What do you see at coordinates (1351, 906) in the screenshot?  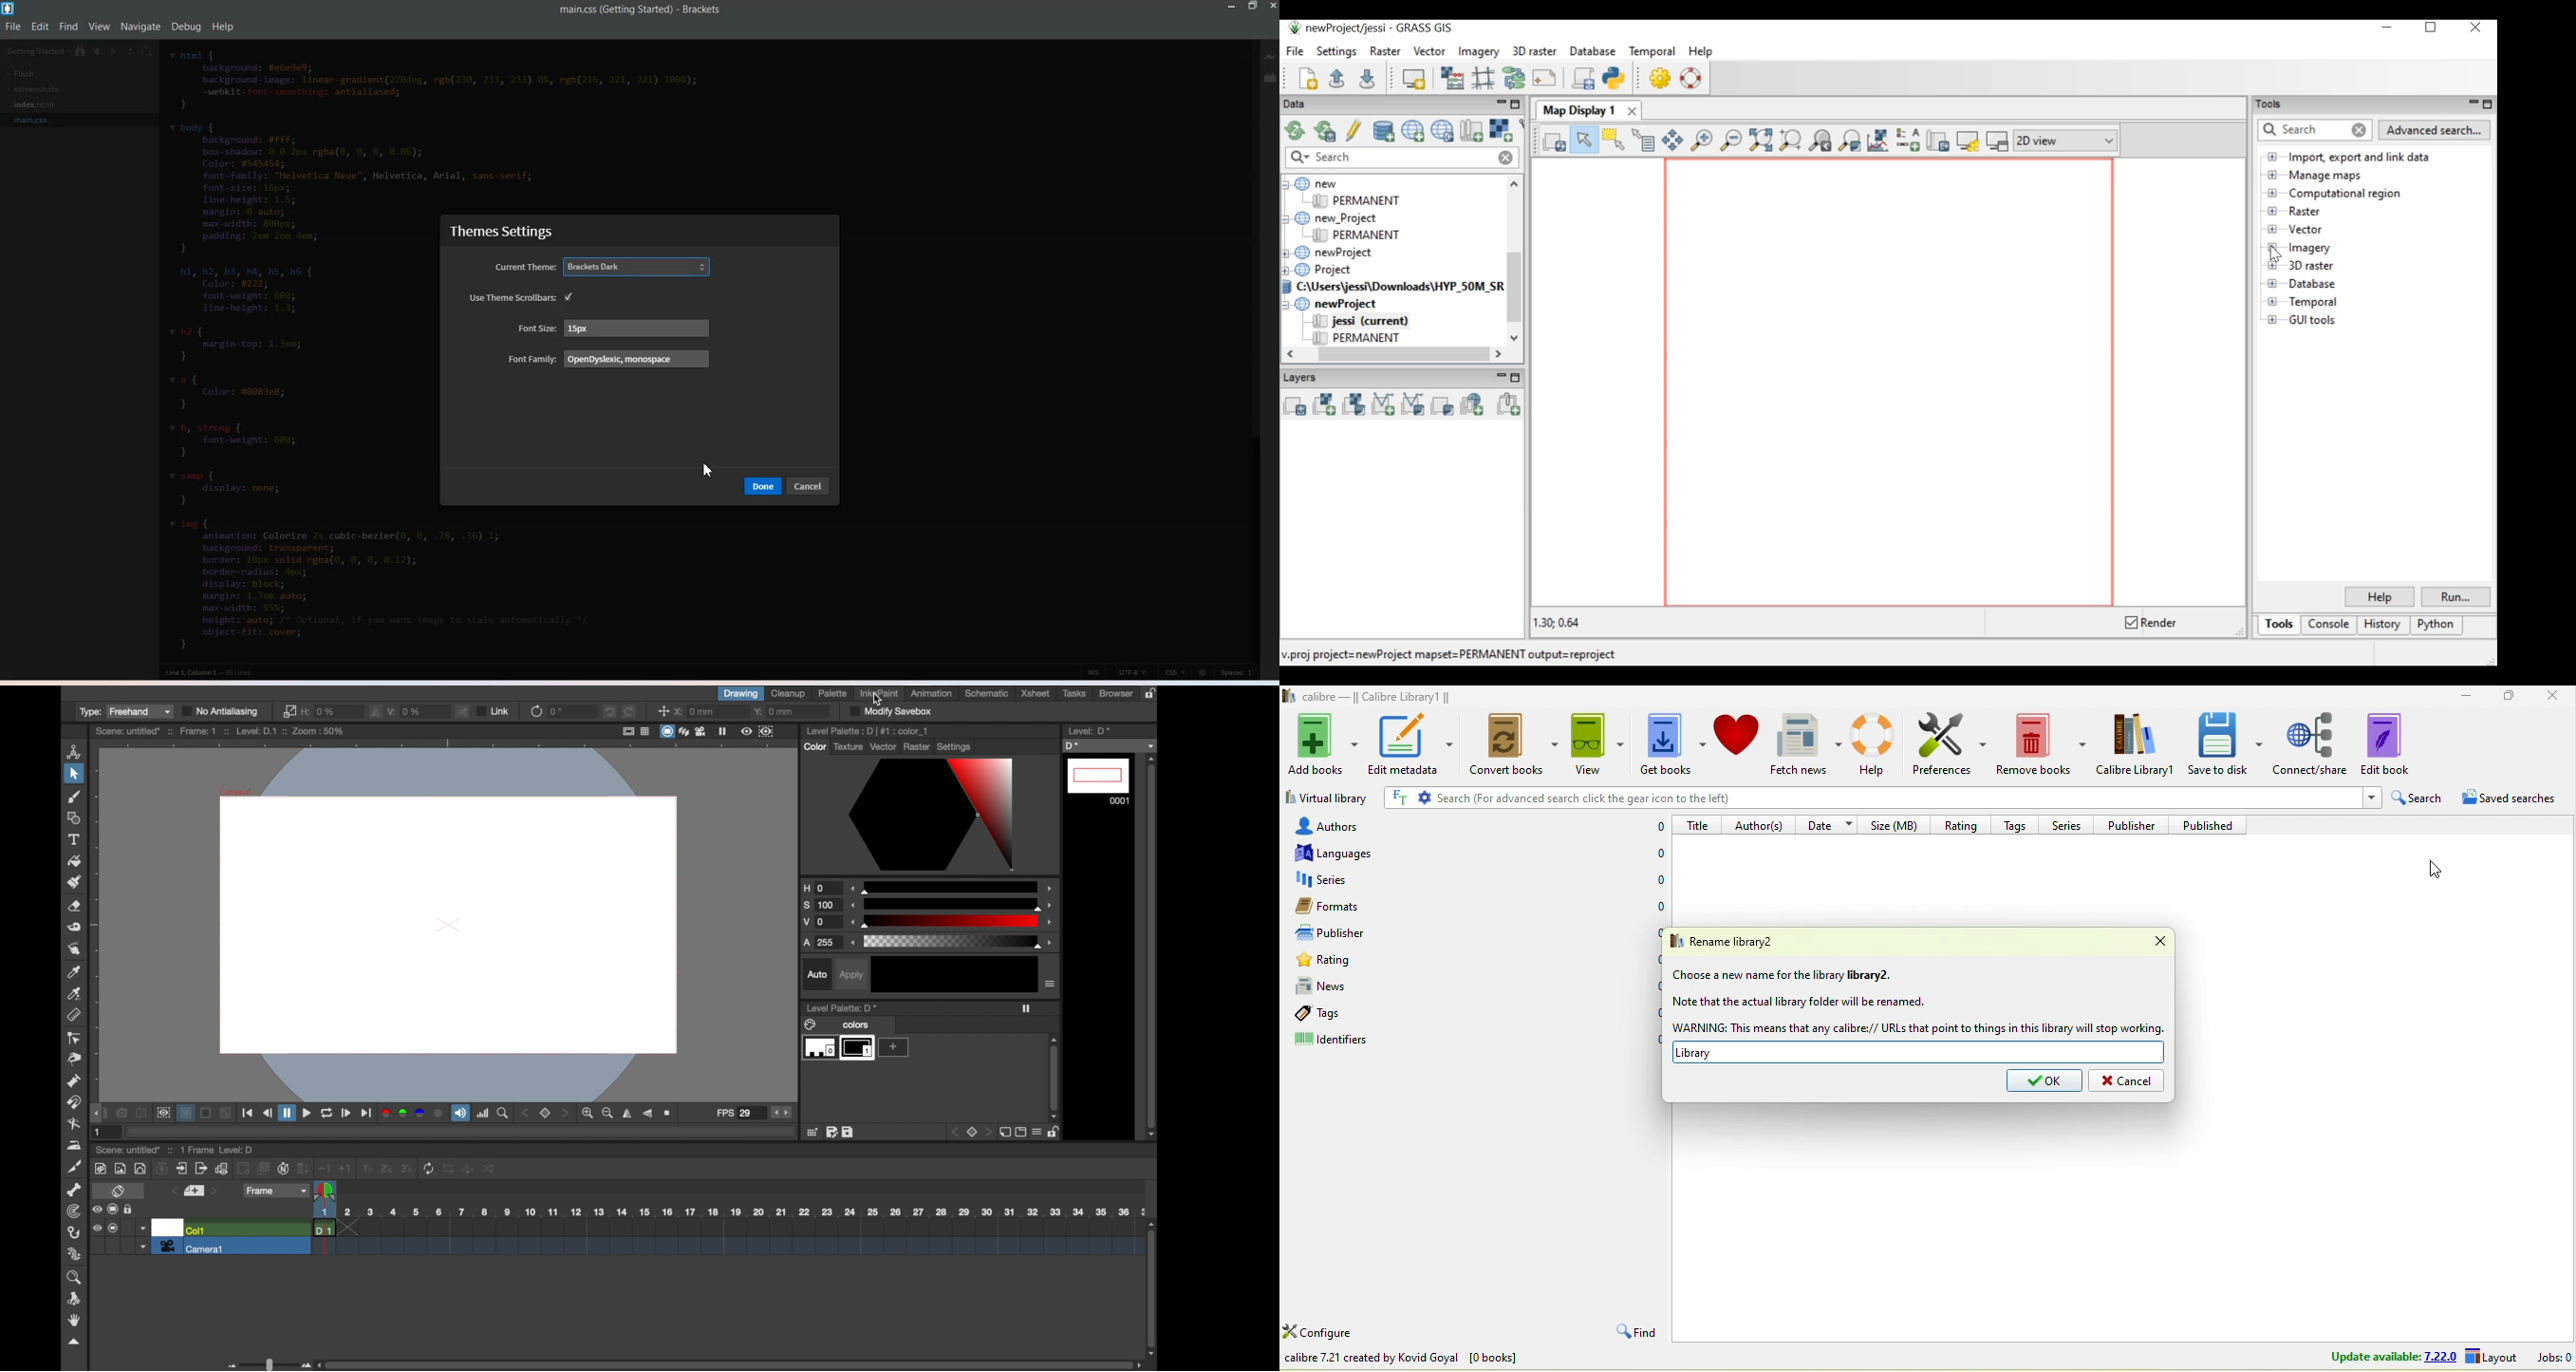 I see `formats` at bounding box center [1351, 906].